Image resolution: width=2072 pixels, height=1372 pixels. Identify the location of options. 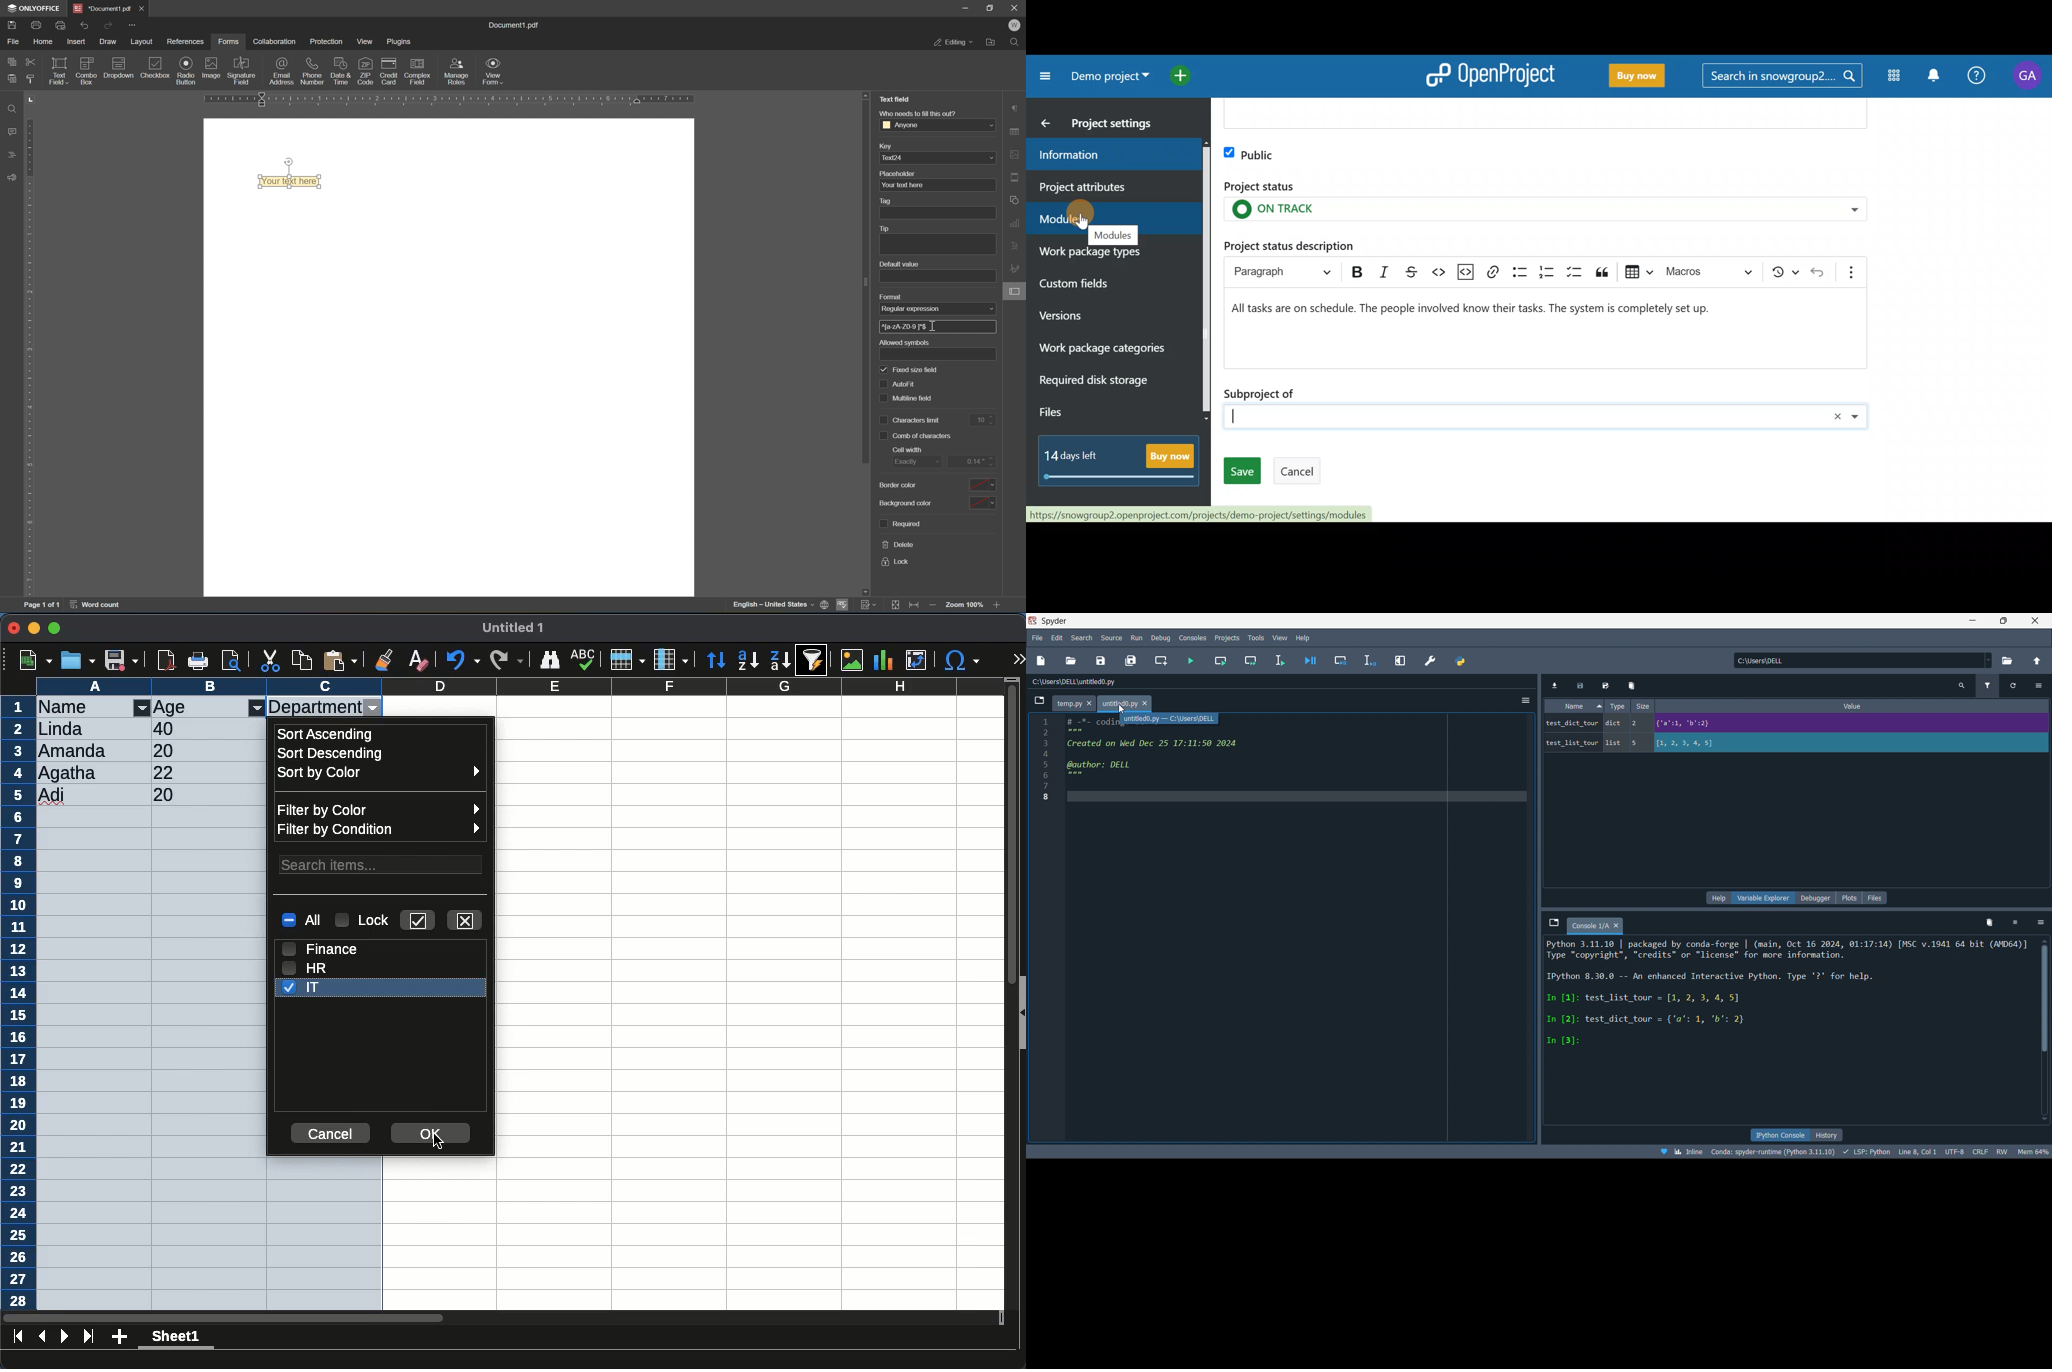
(1524, 700).